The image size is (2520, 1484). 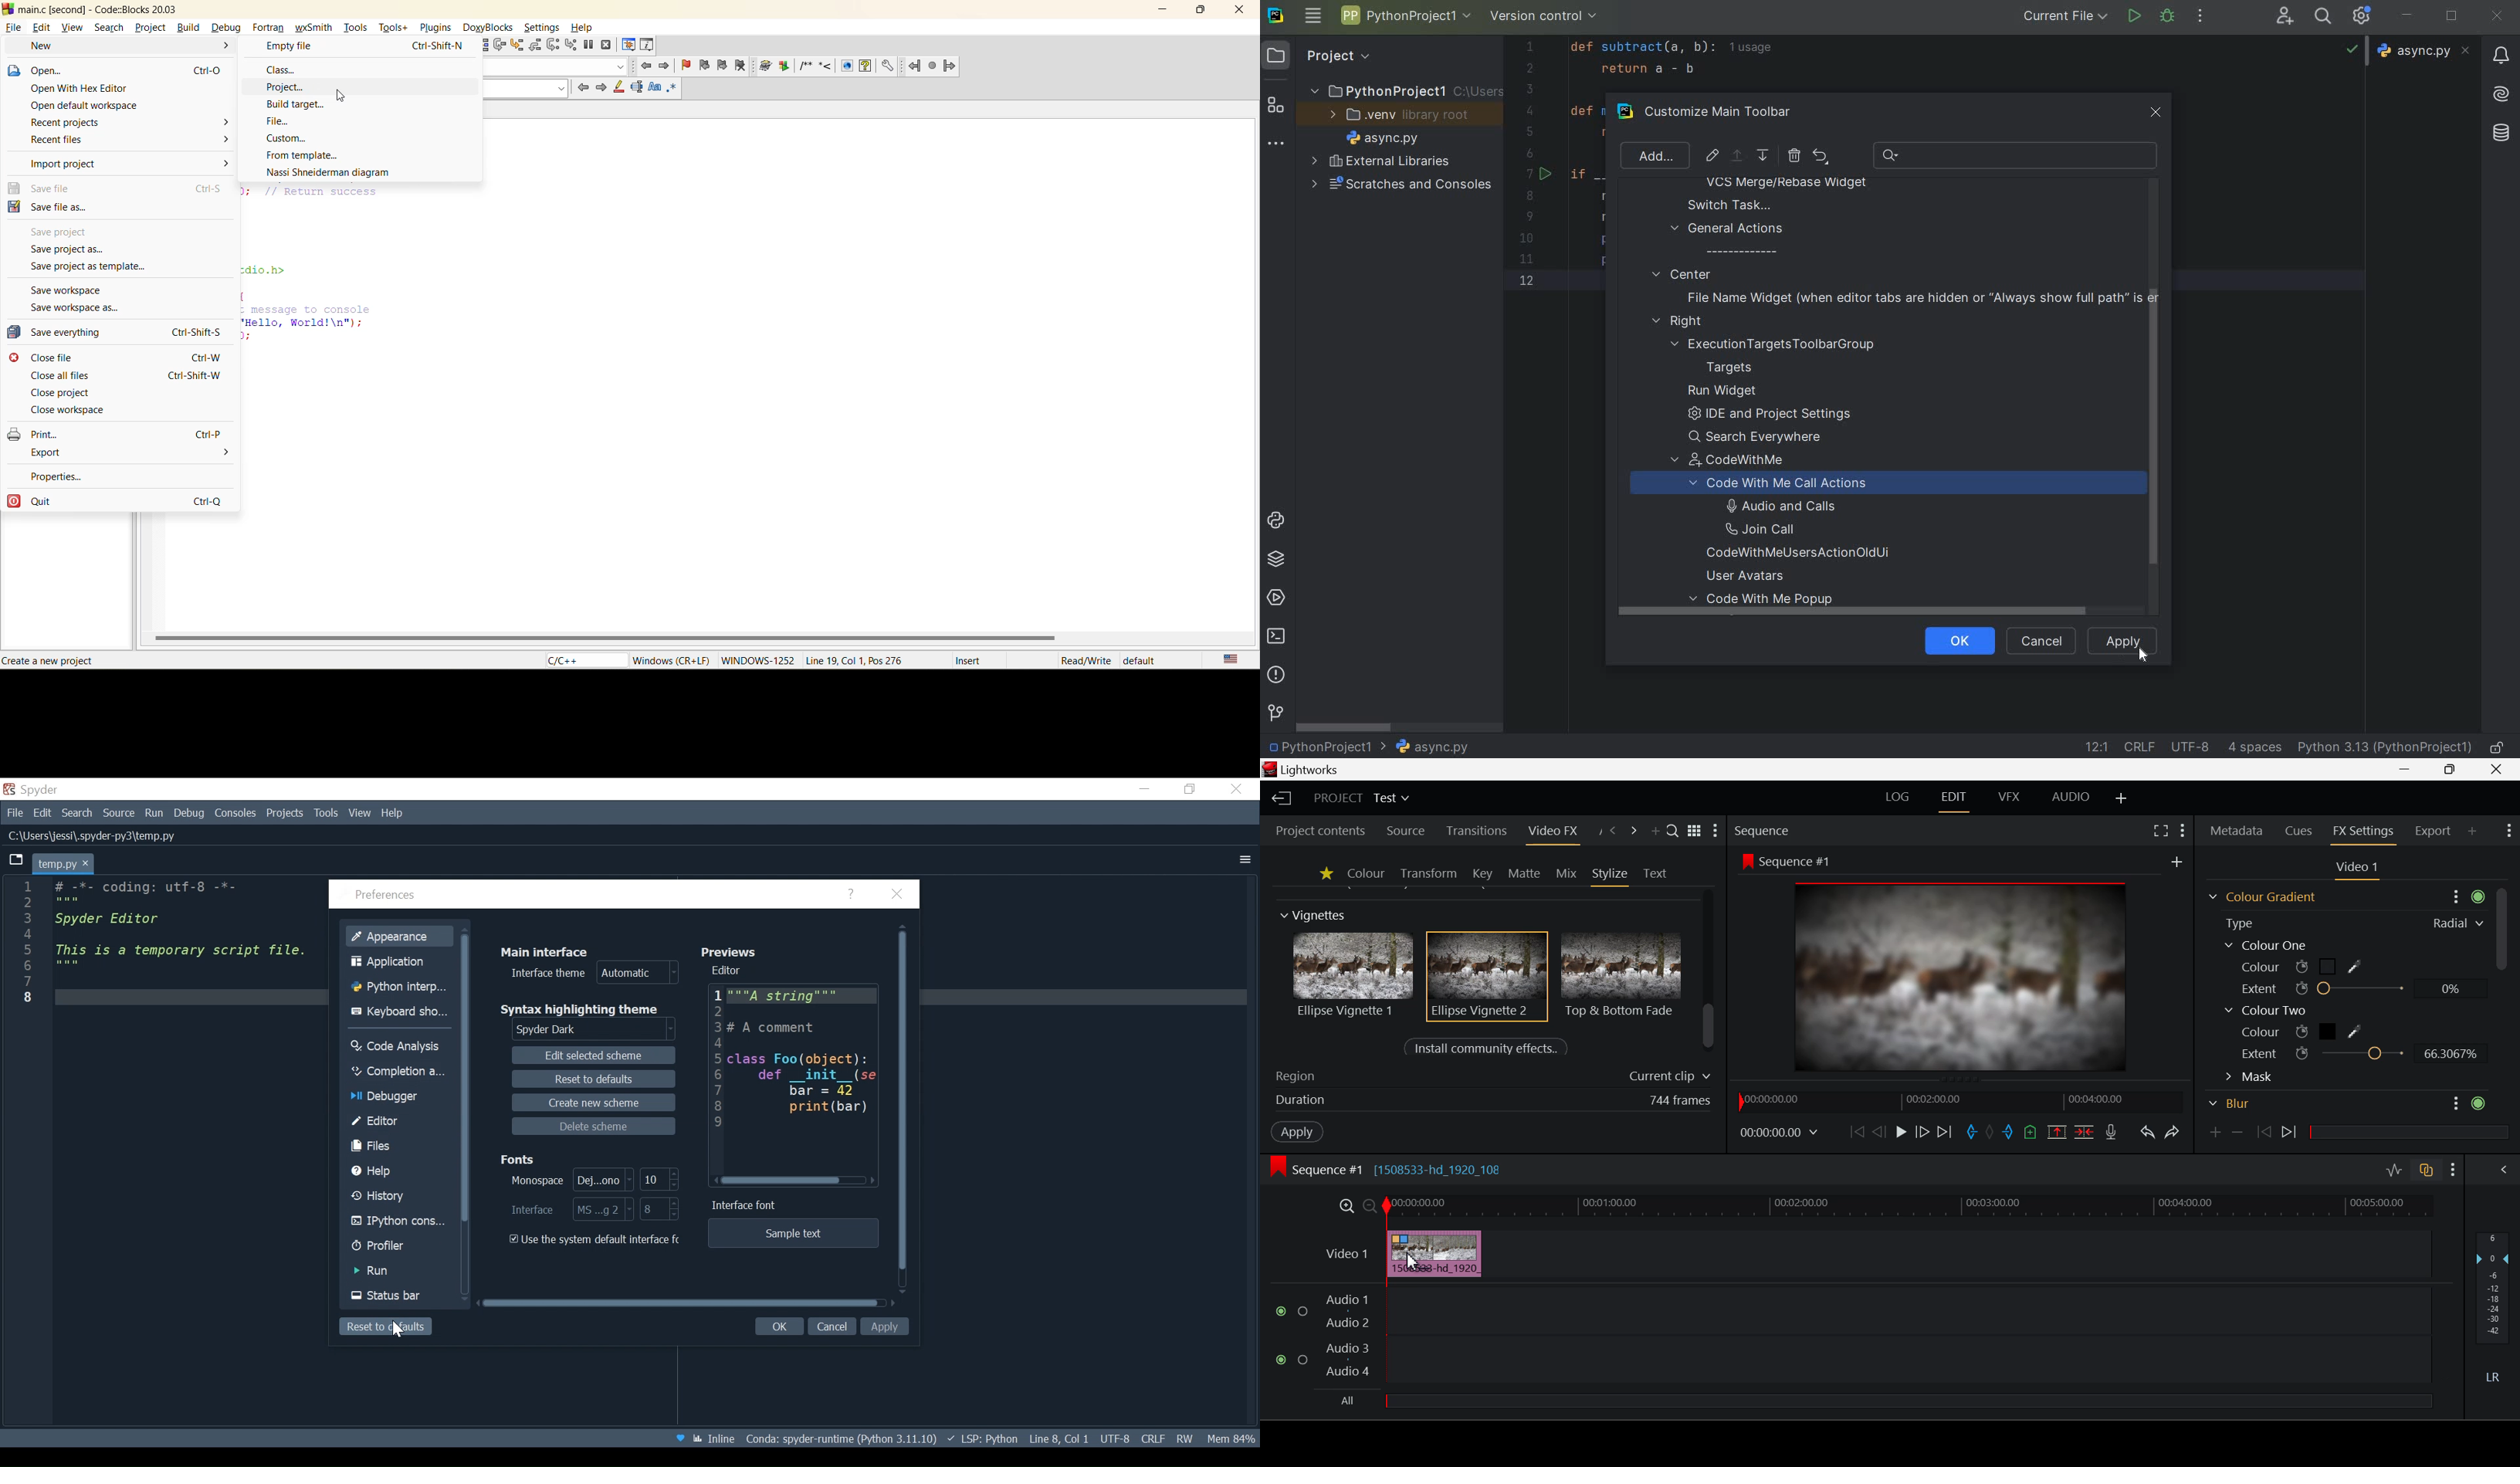 I want to click on Show Settings, so click(x=2183, y=829).